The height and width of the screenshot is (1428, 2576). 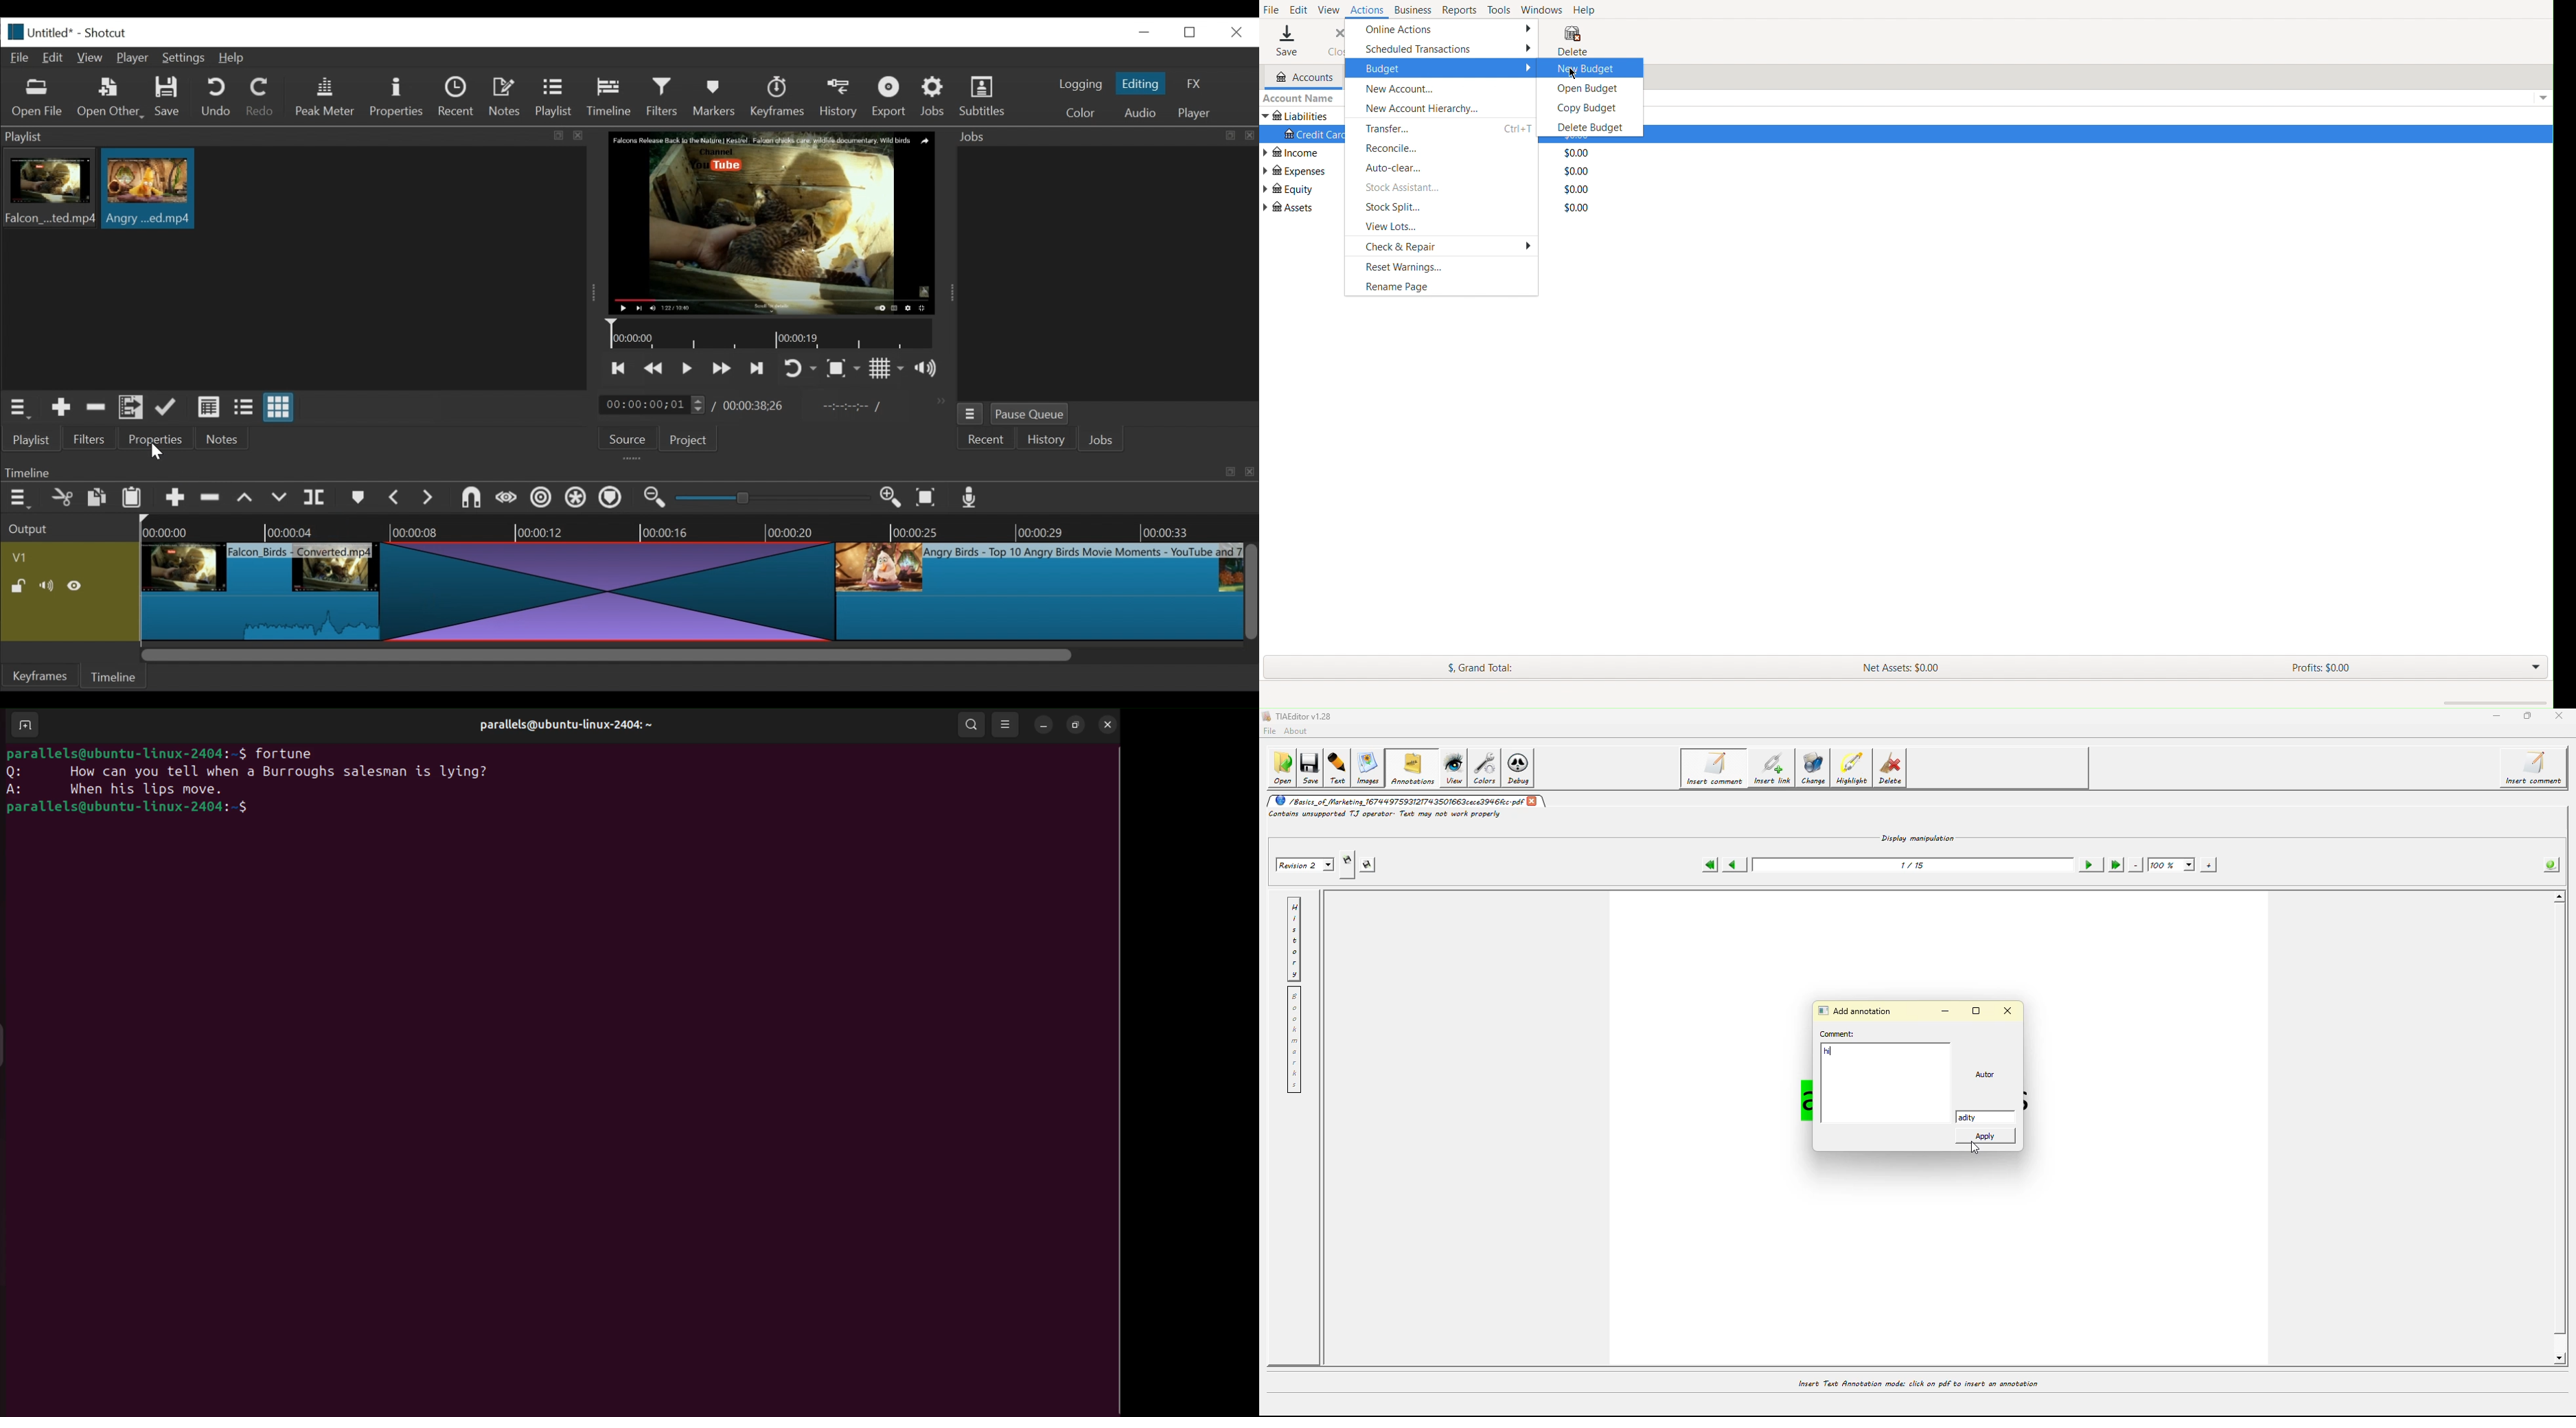 What do you see at coordinates (1578, 208) in the screenshot?
I see `Total` at bounding box center [1578, 208].